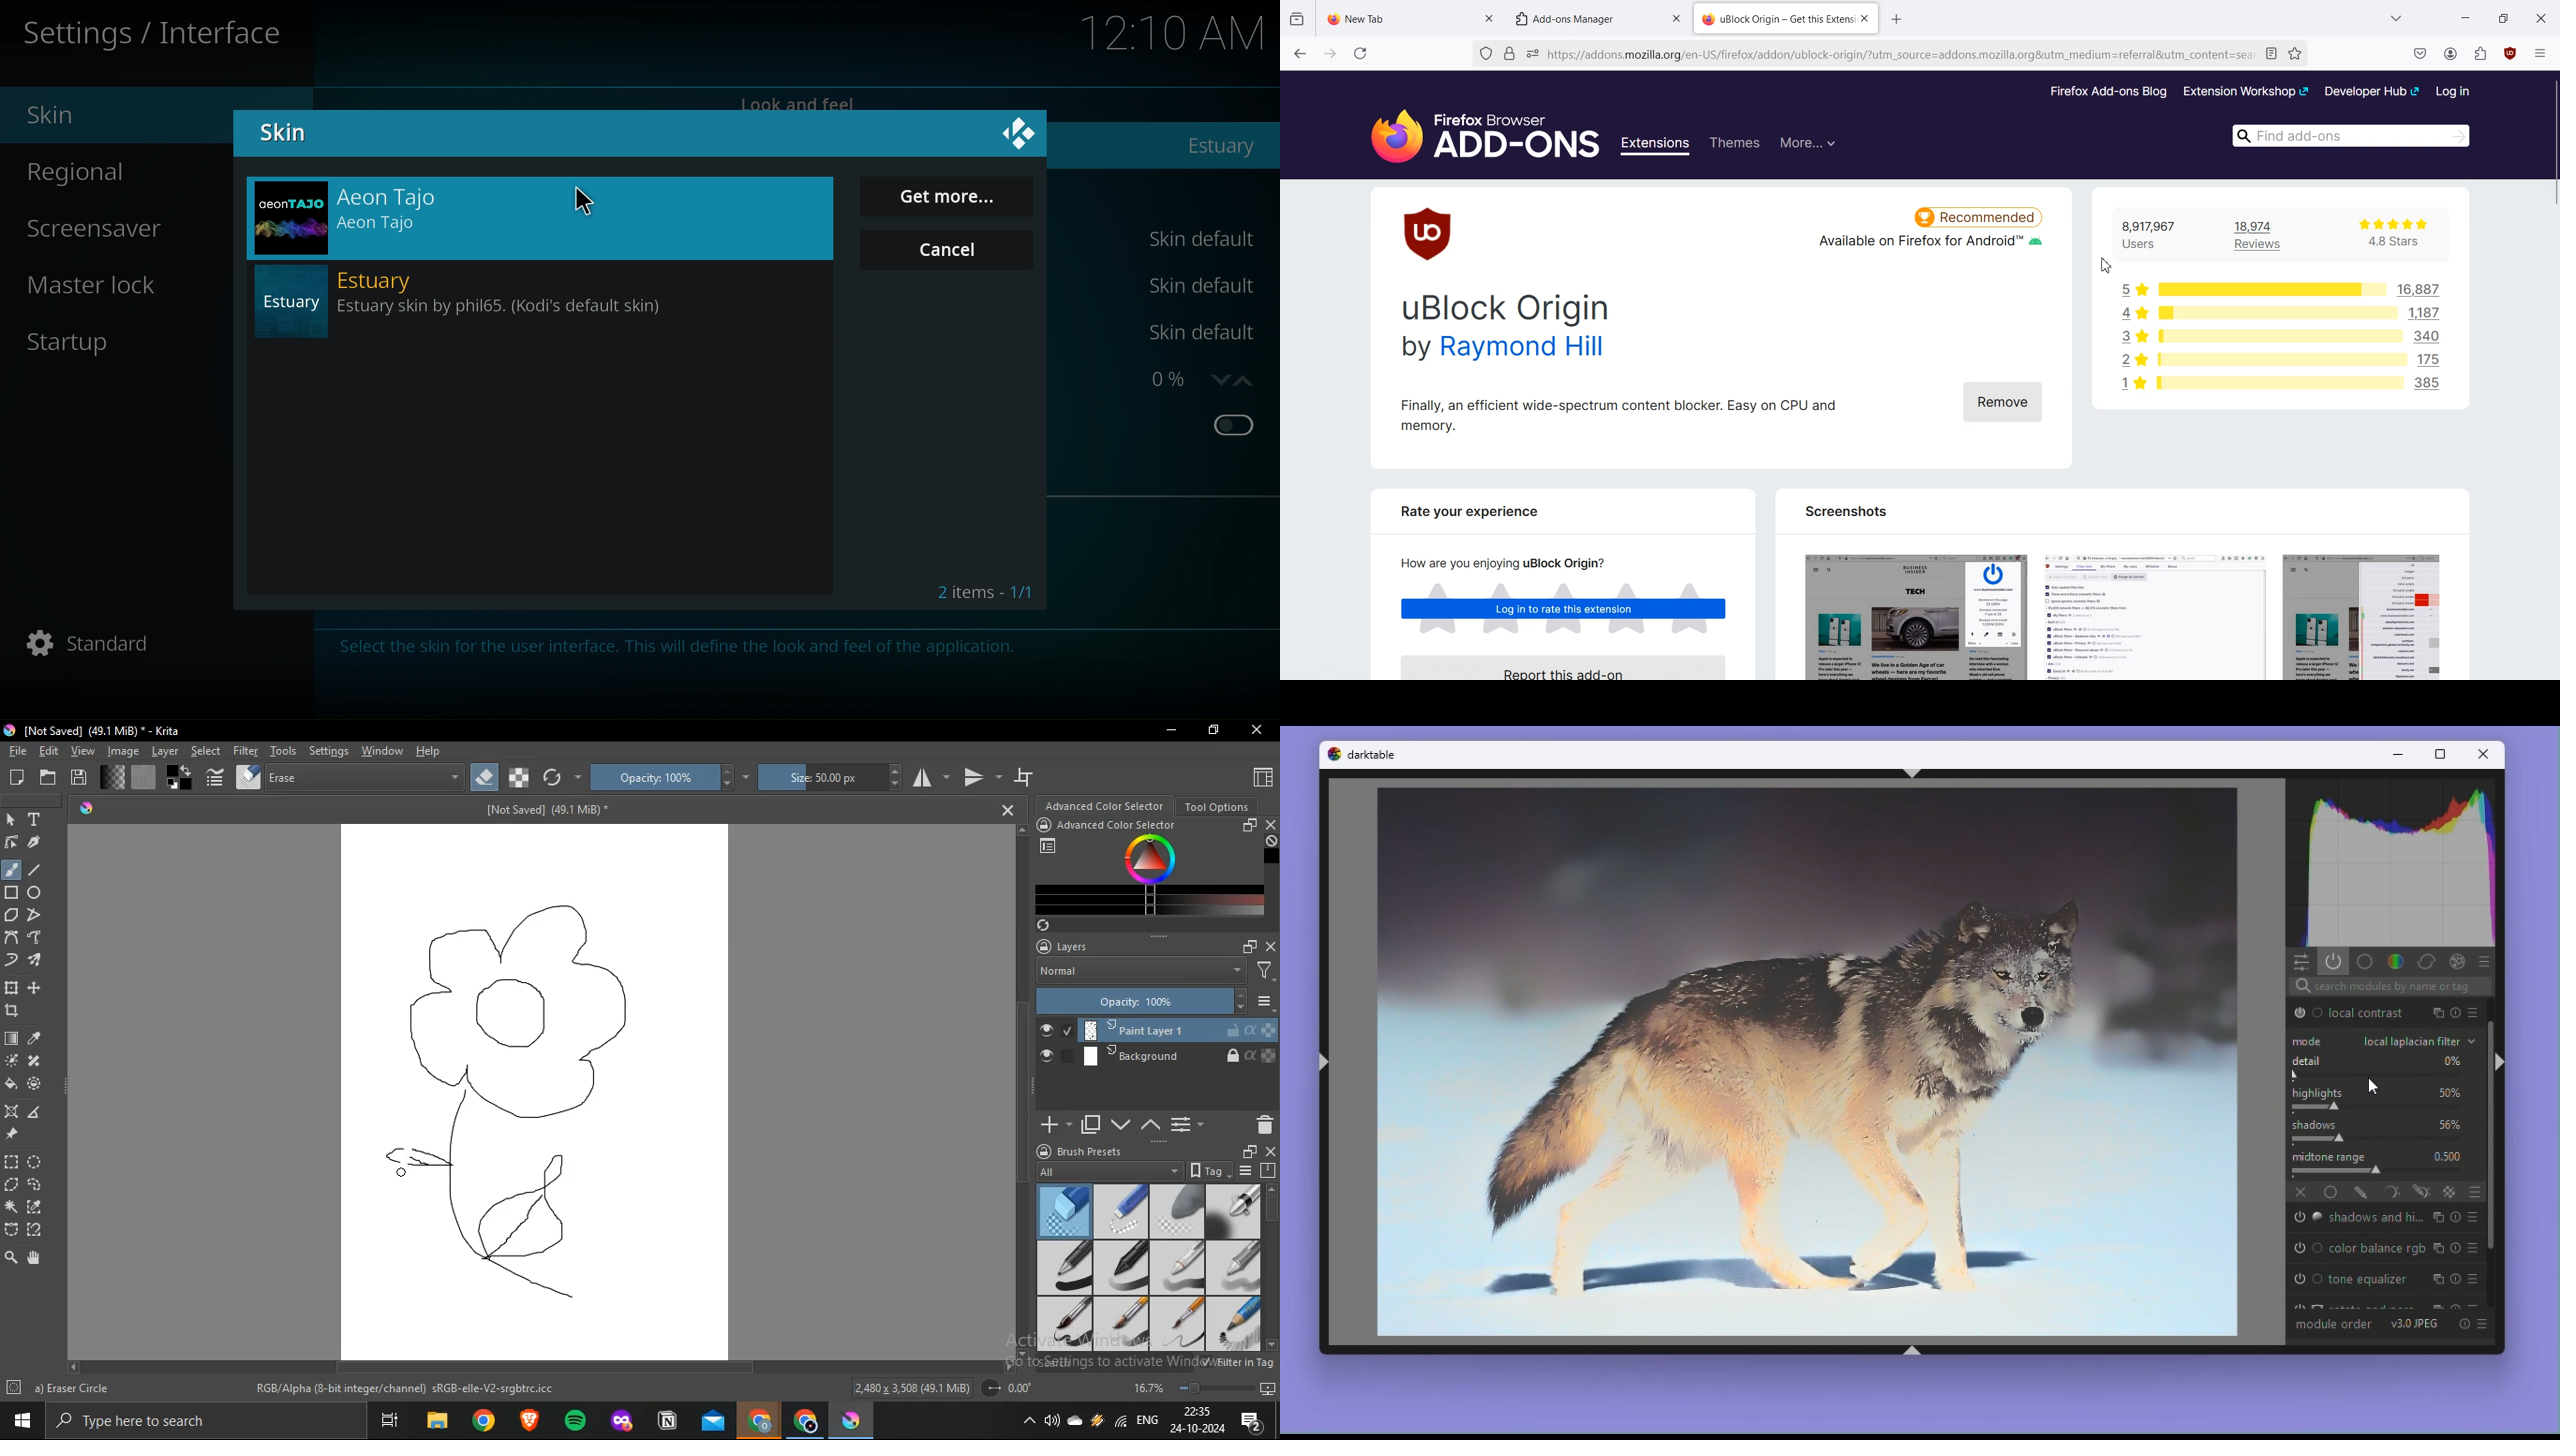 The height and width of the screenshot is (1456, 2576). What do you see at coordinates (1049, 847) in the screenshot?
I see `Chosose workspace` at bounding box center [1049, 847].